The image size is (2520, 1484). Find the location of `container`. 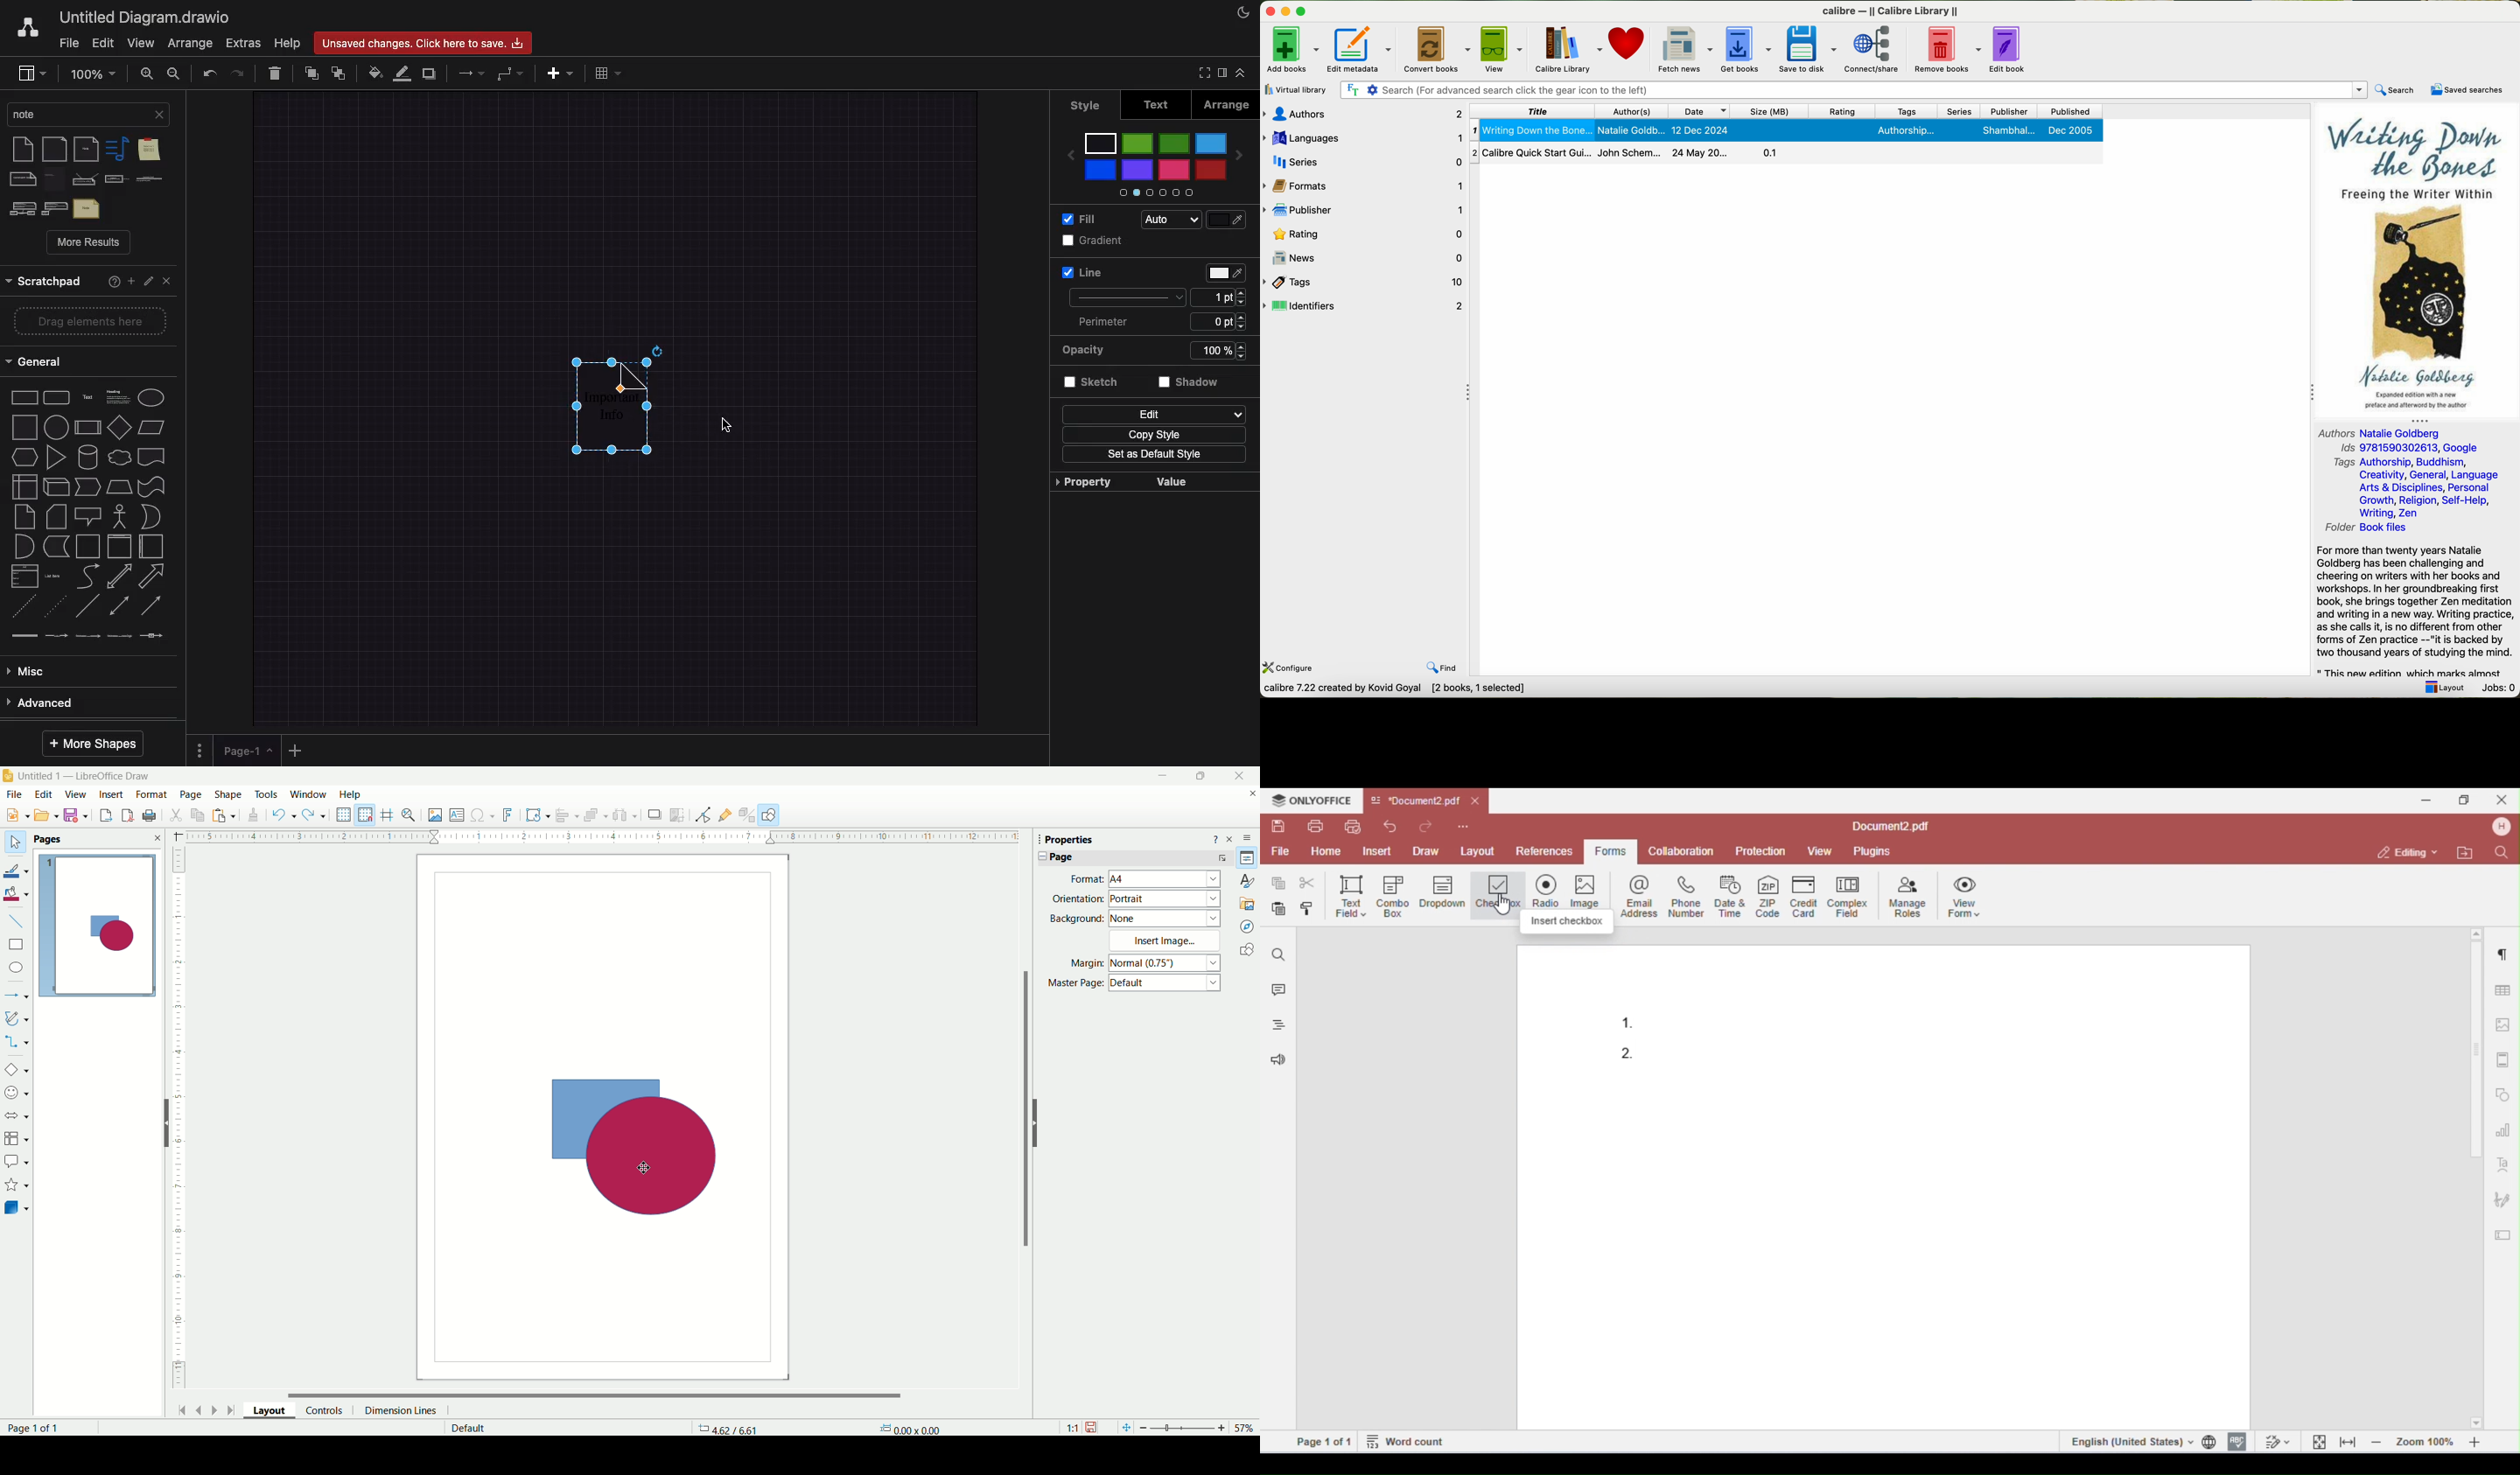

container is located at coordinates (88, 546).